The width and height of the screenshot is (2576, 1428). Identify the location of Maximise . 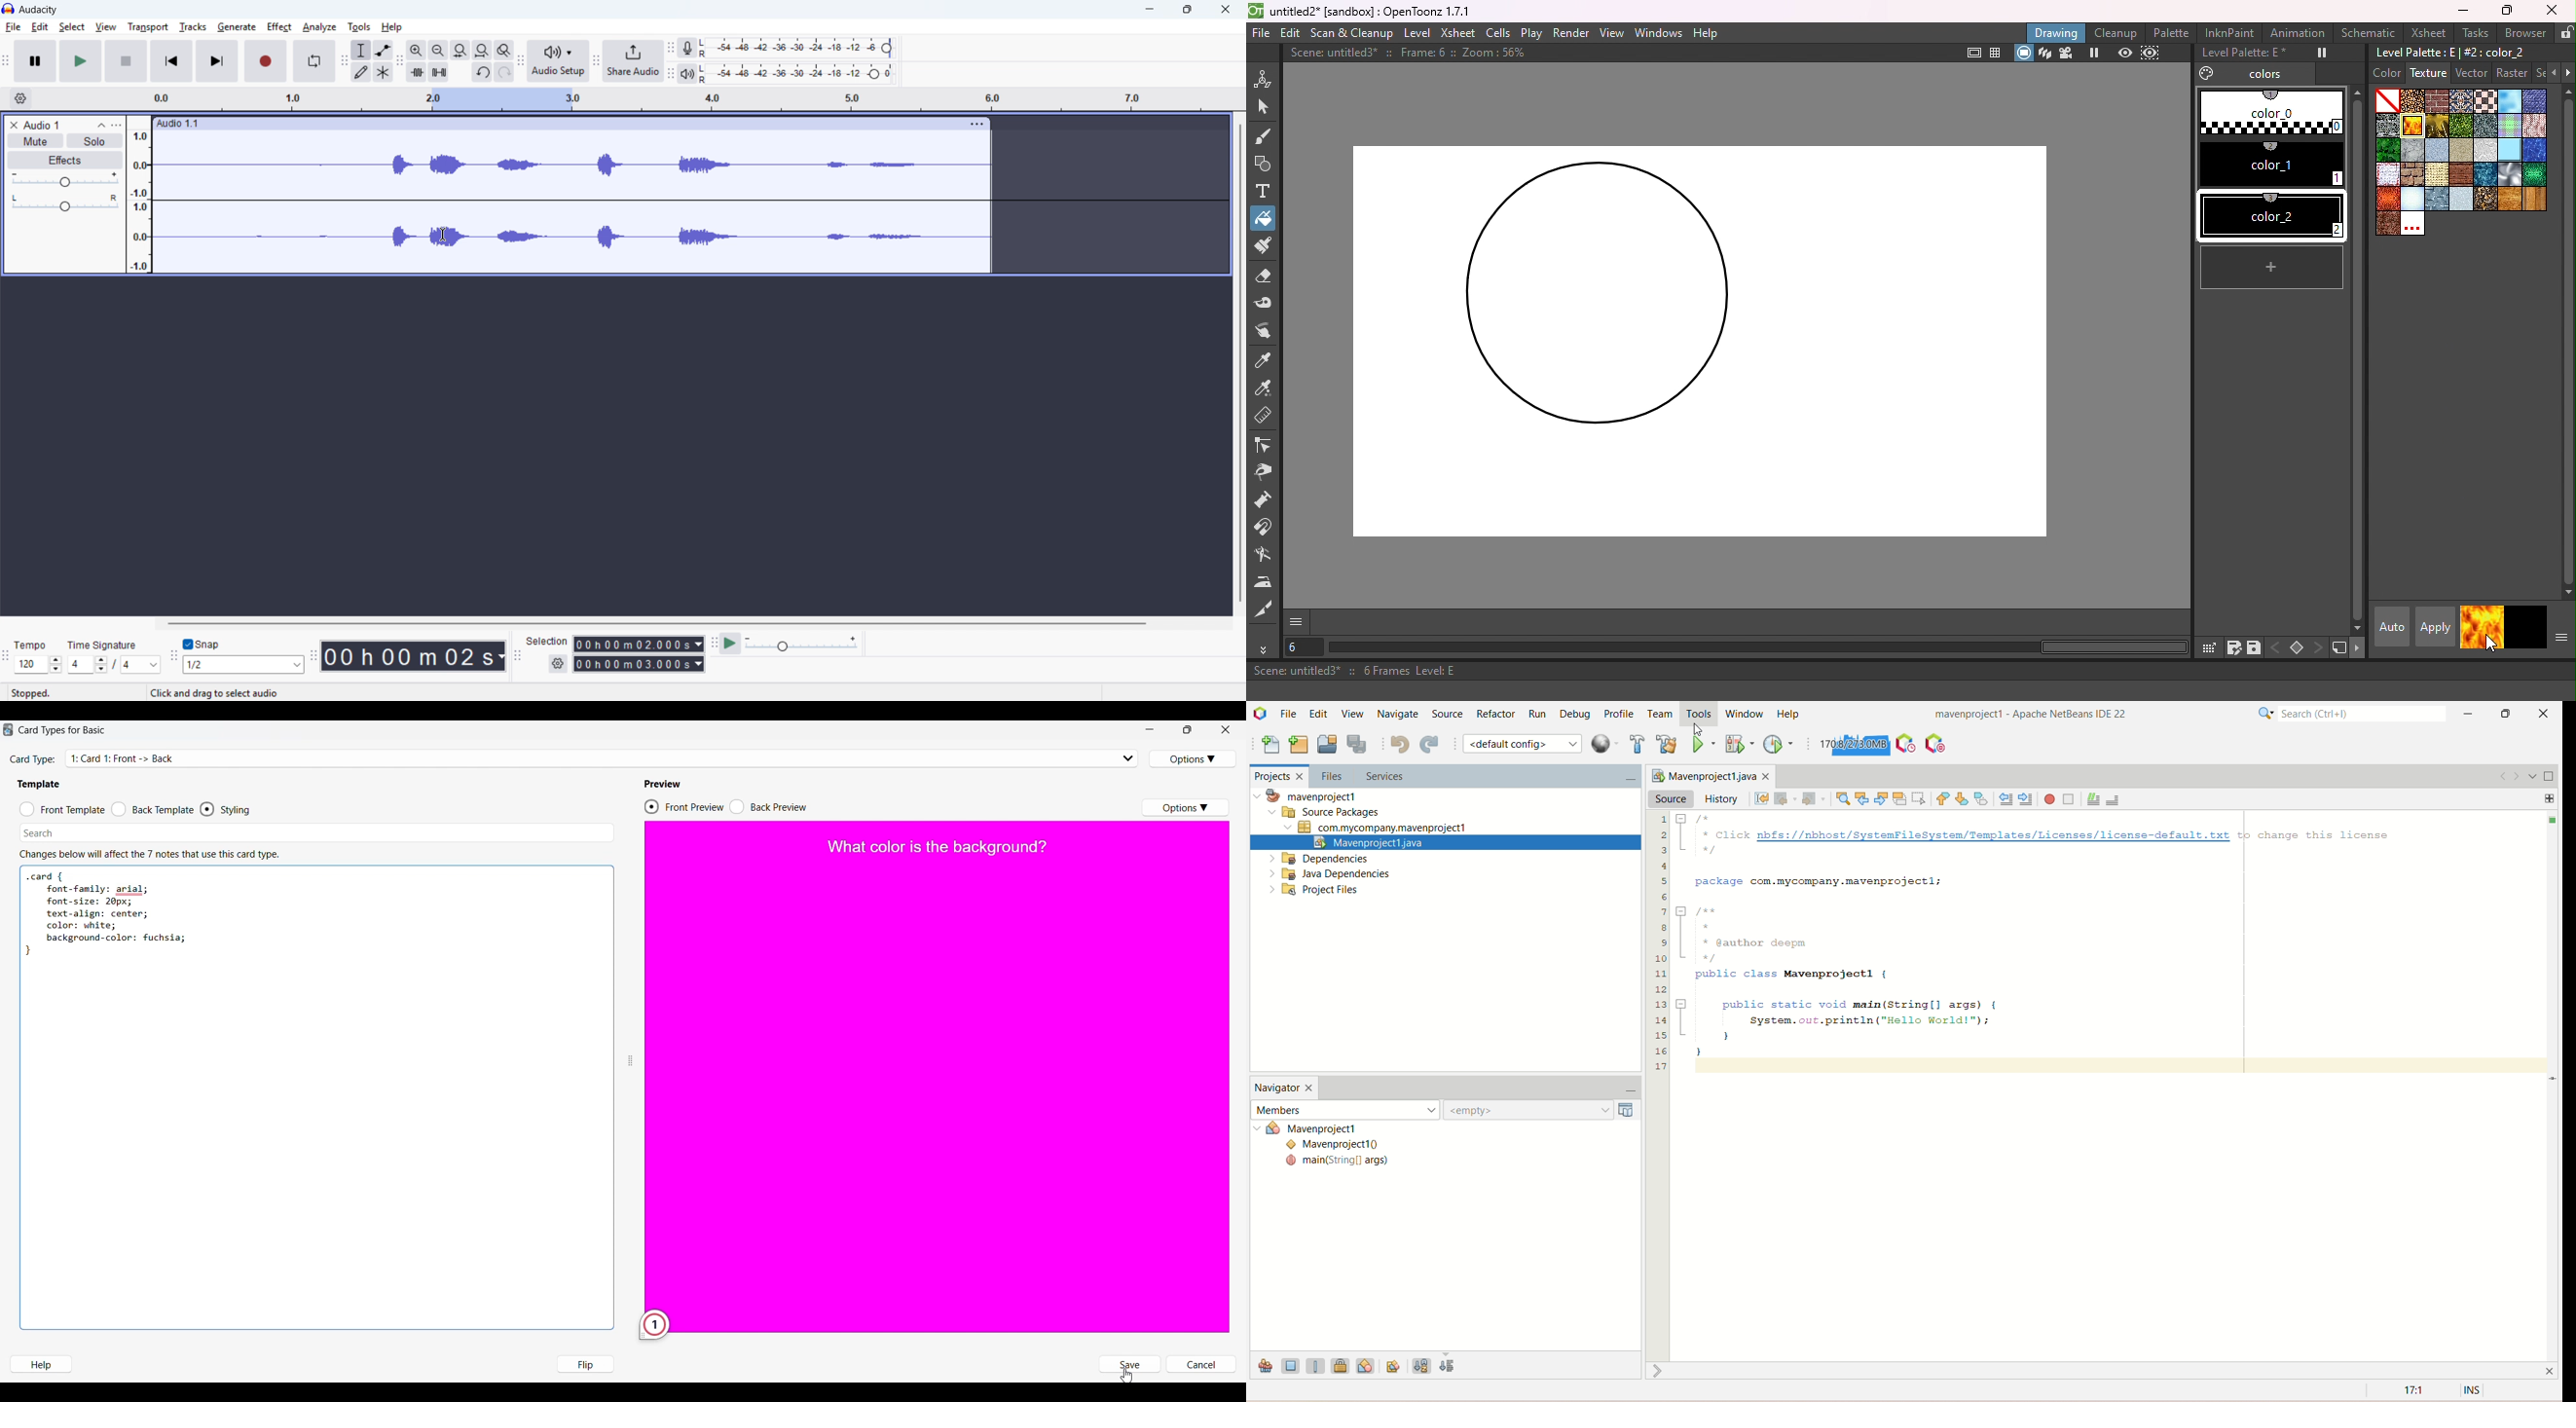
(1188, 10).